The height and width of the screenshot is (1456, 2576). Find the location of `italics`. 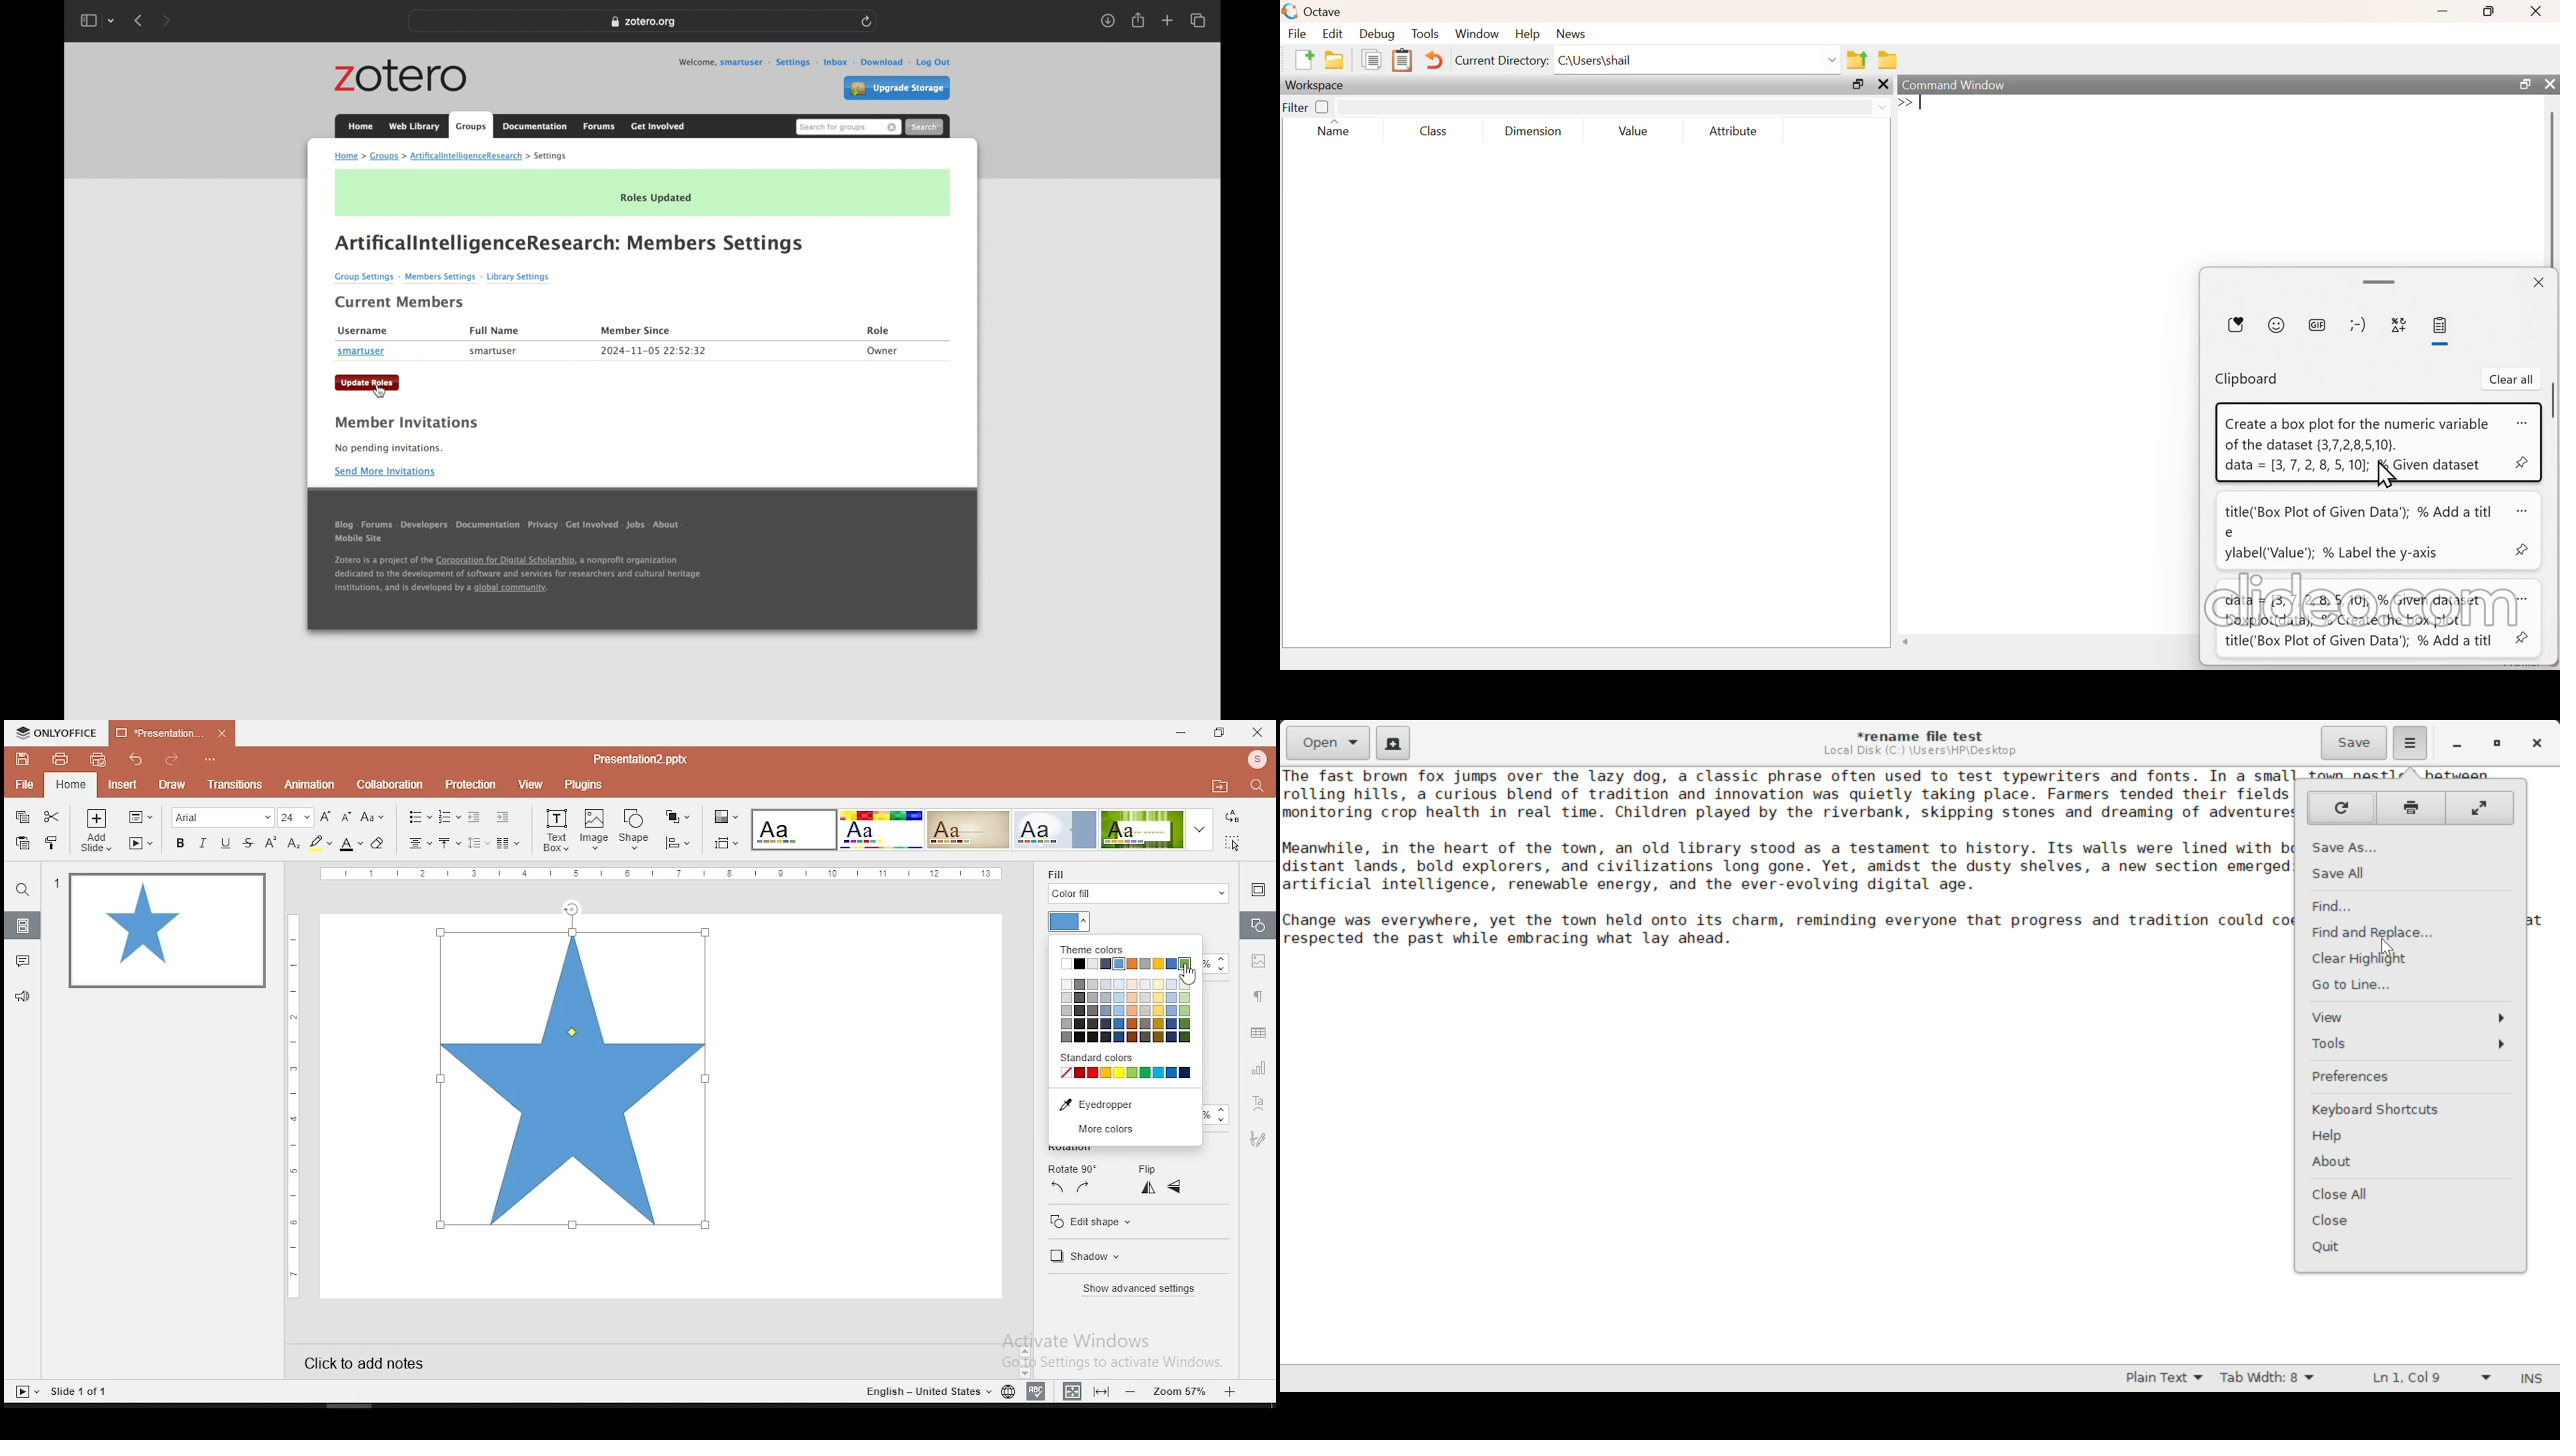

italics is located at coordinates (202, 843).